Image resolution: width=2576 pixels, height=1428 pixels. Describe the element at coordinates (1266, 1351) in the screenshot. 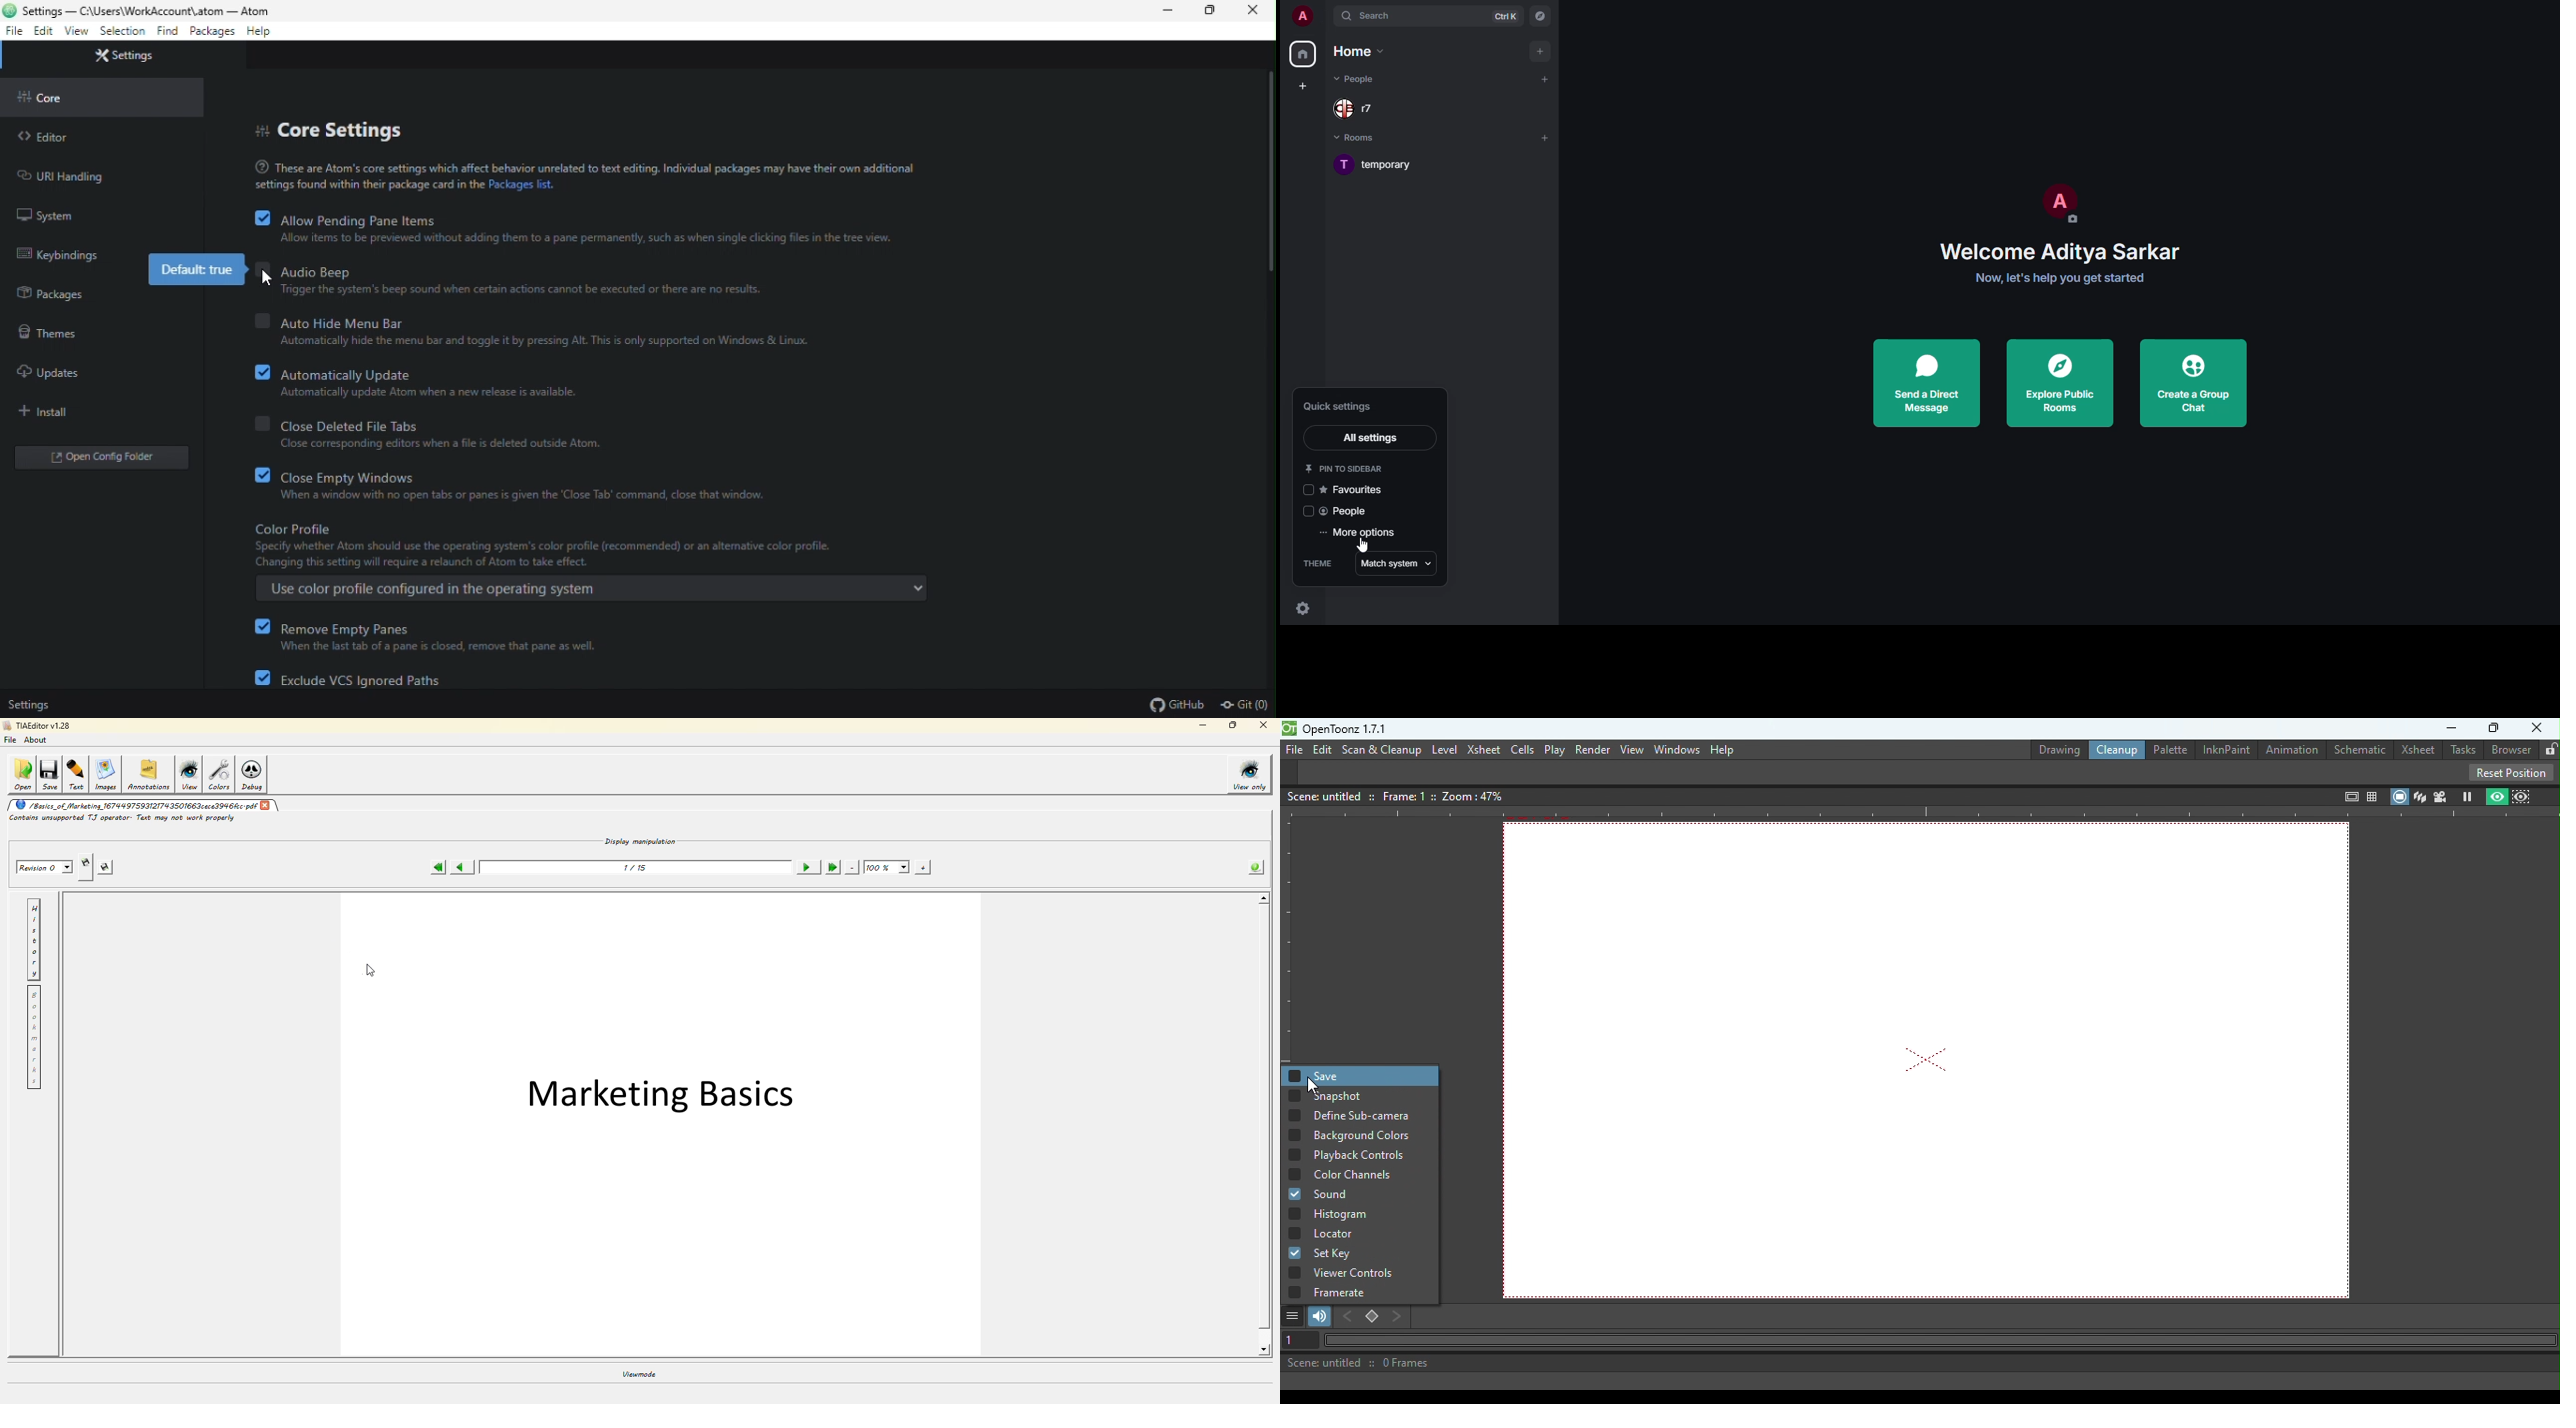

I see `scroll down` at that location.